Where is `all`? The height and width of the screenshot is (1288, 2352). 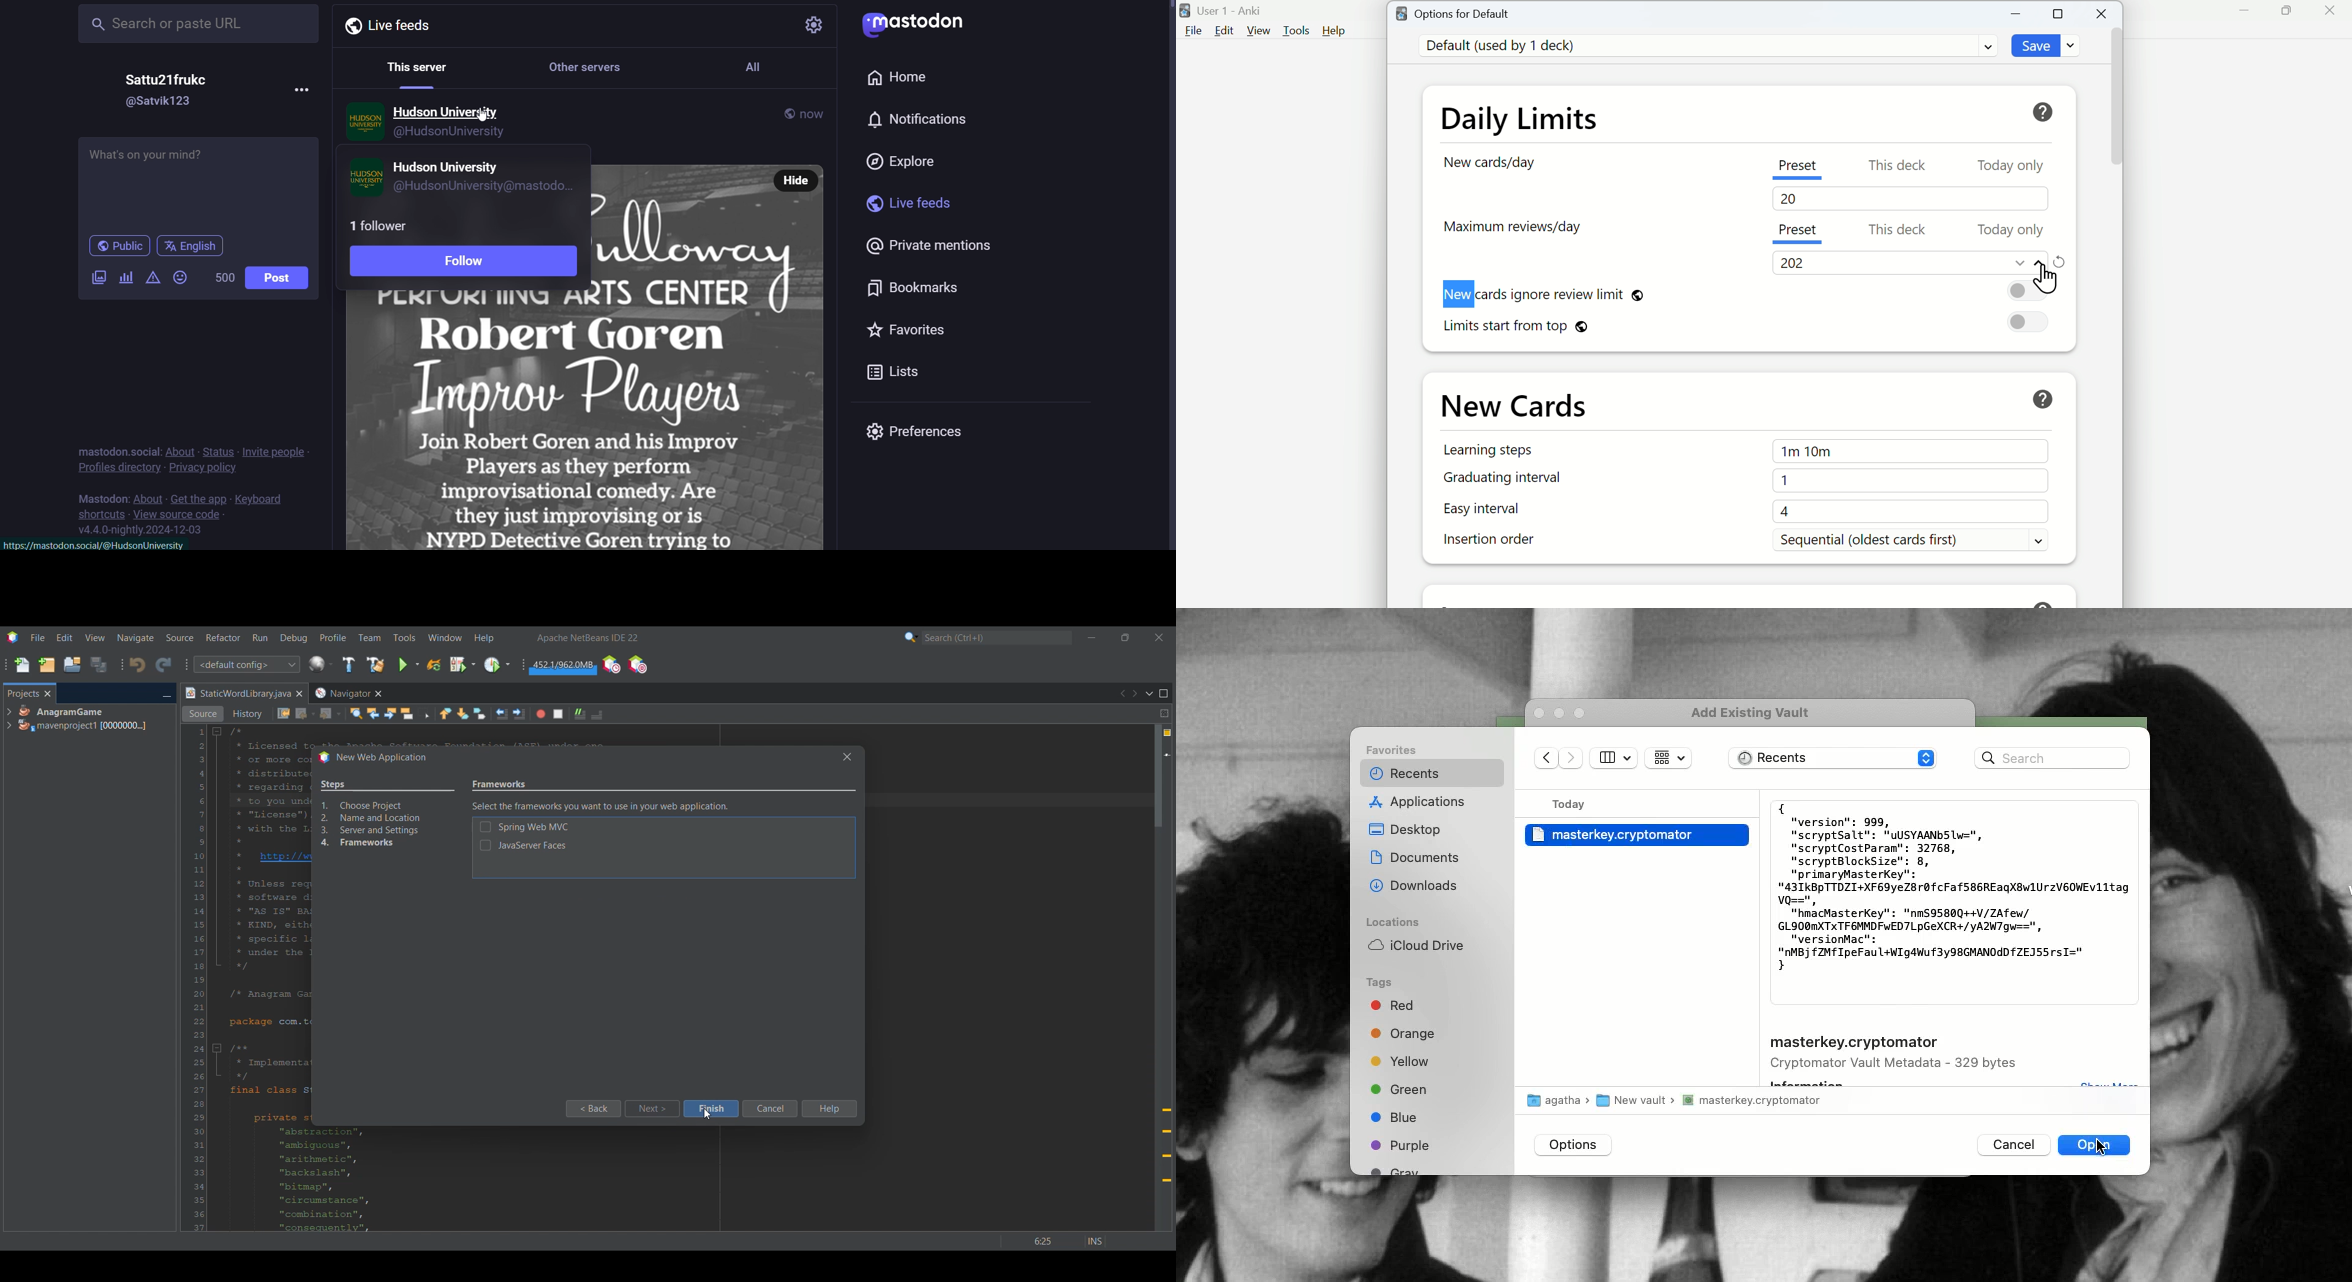
all is located at coordinates (752, 65).